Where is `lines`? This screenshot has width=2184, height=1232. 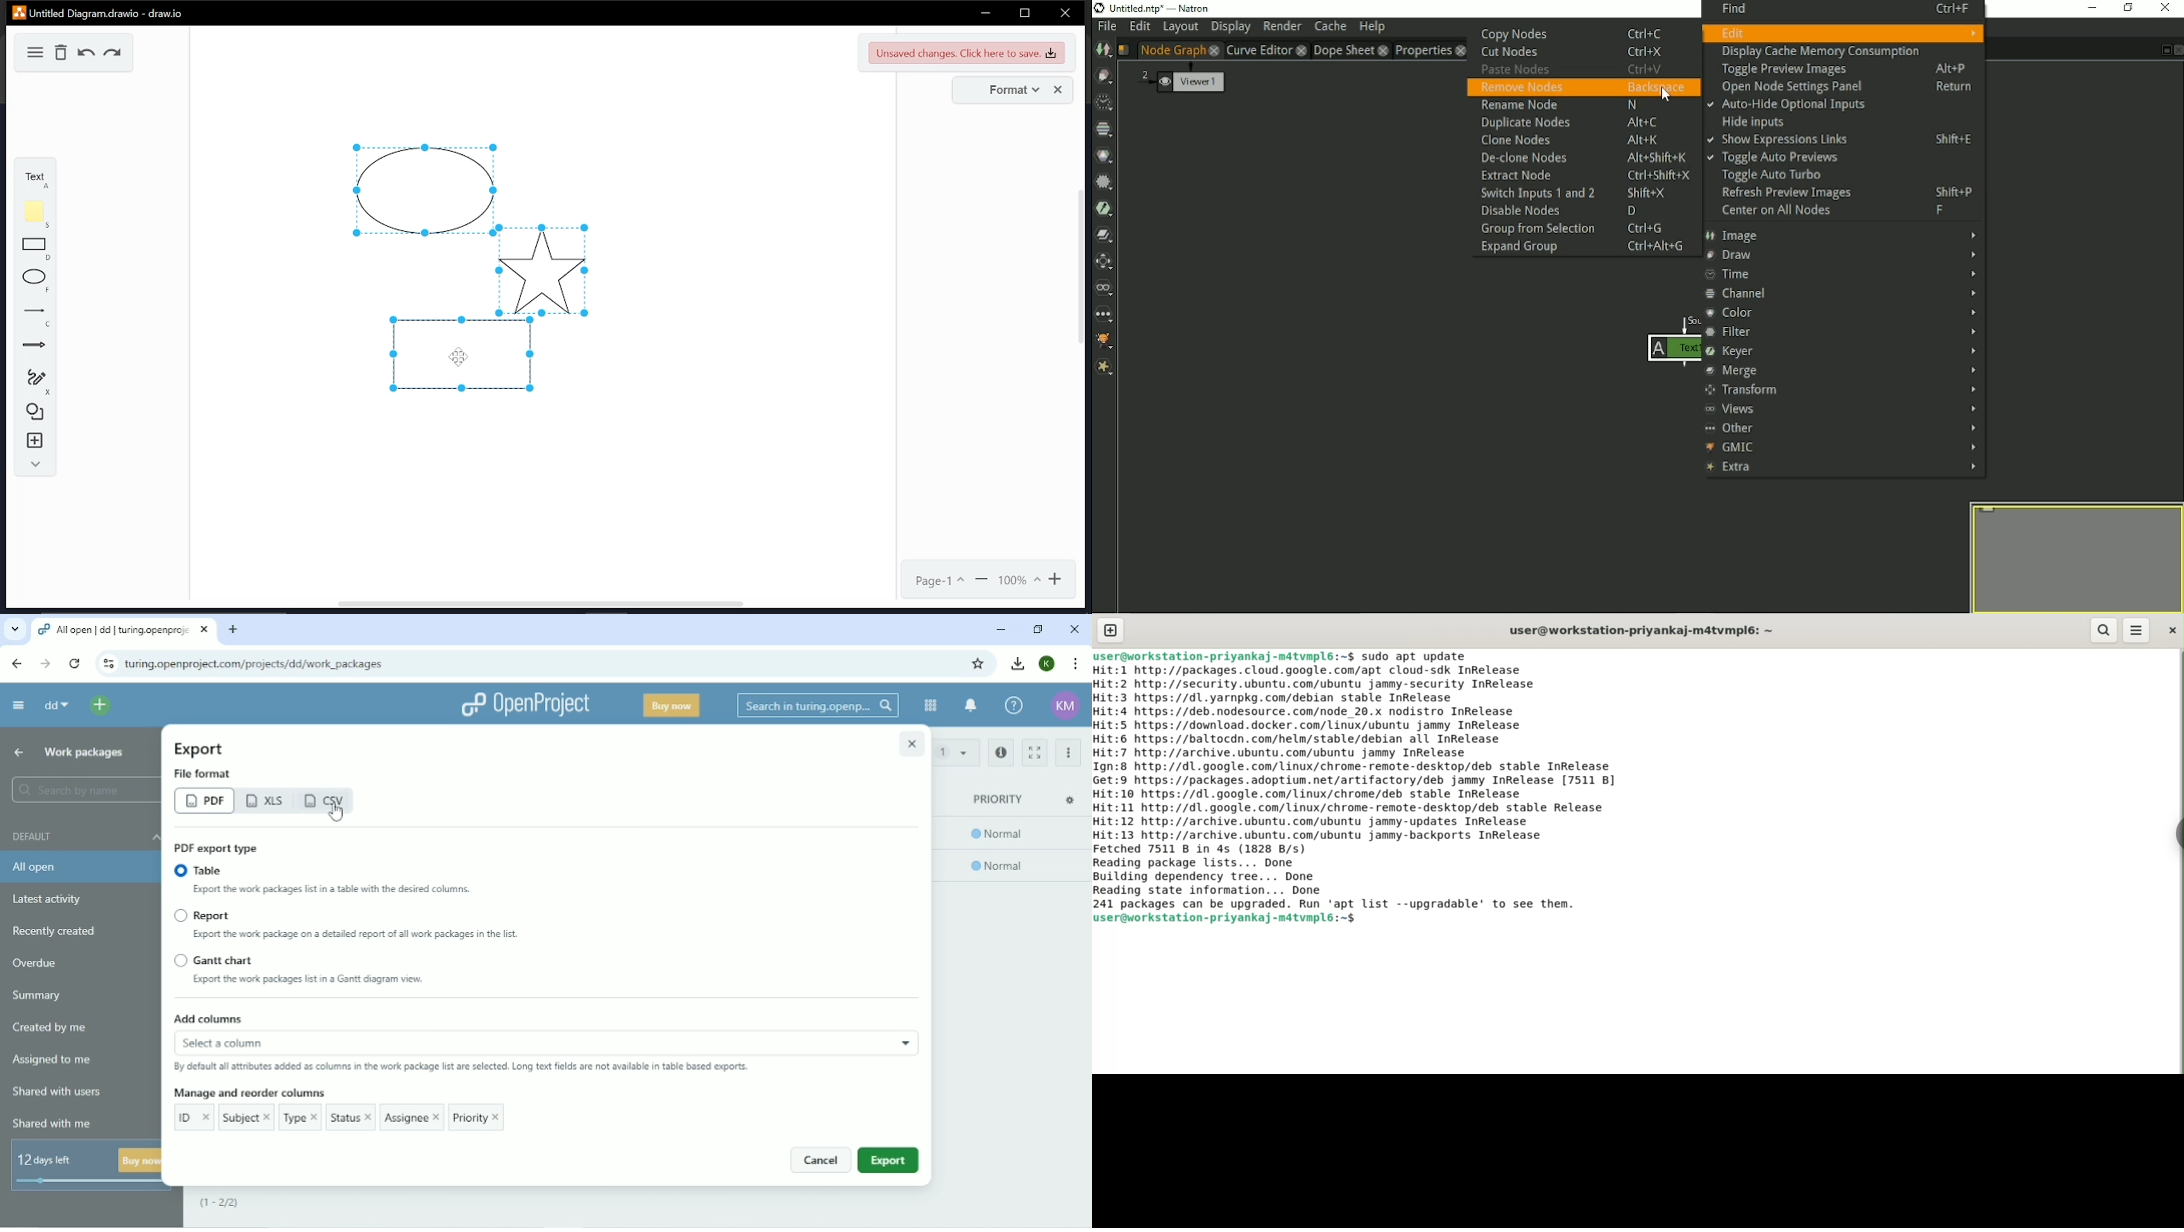 lines is located at coordinates (38, 317).